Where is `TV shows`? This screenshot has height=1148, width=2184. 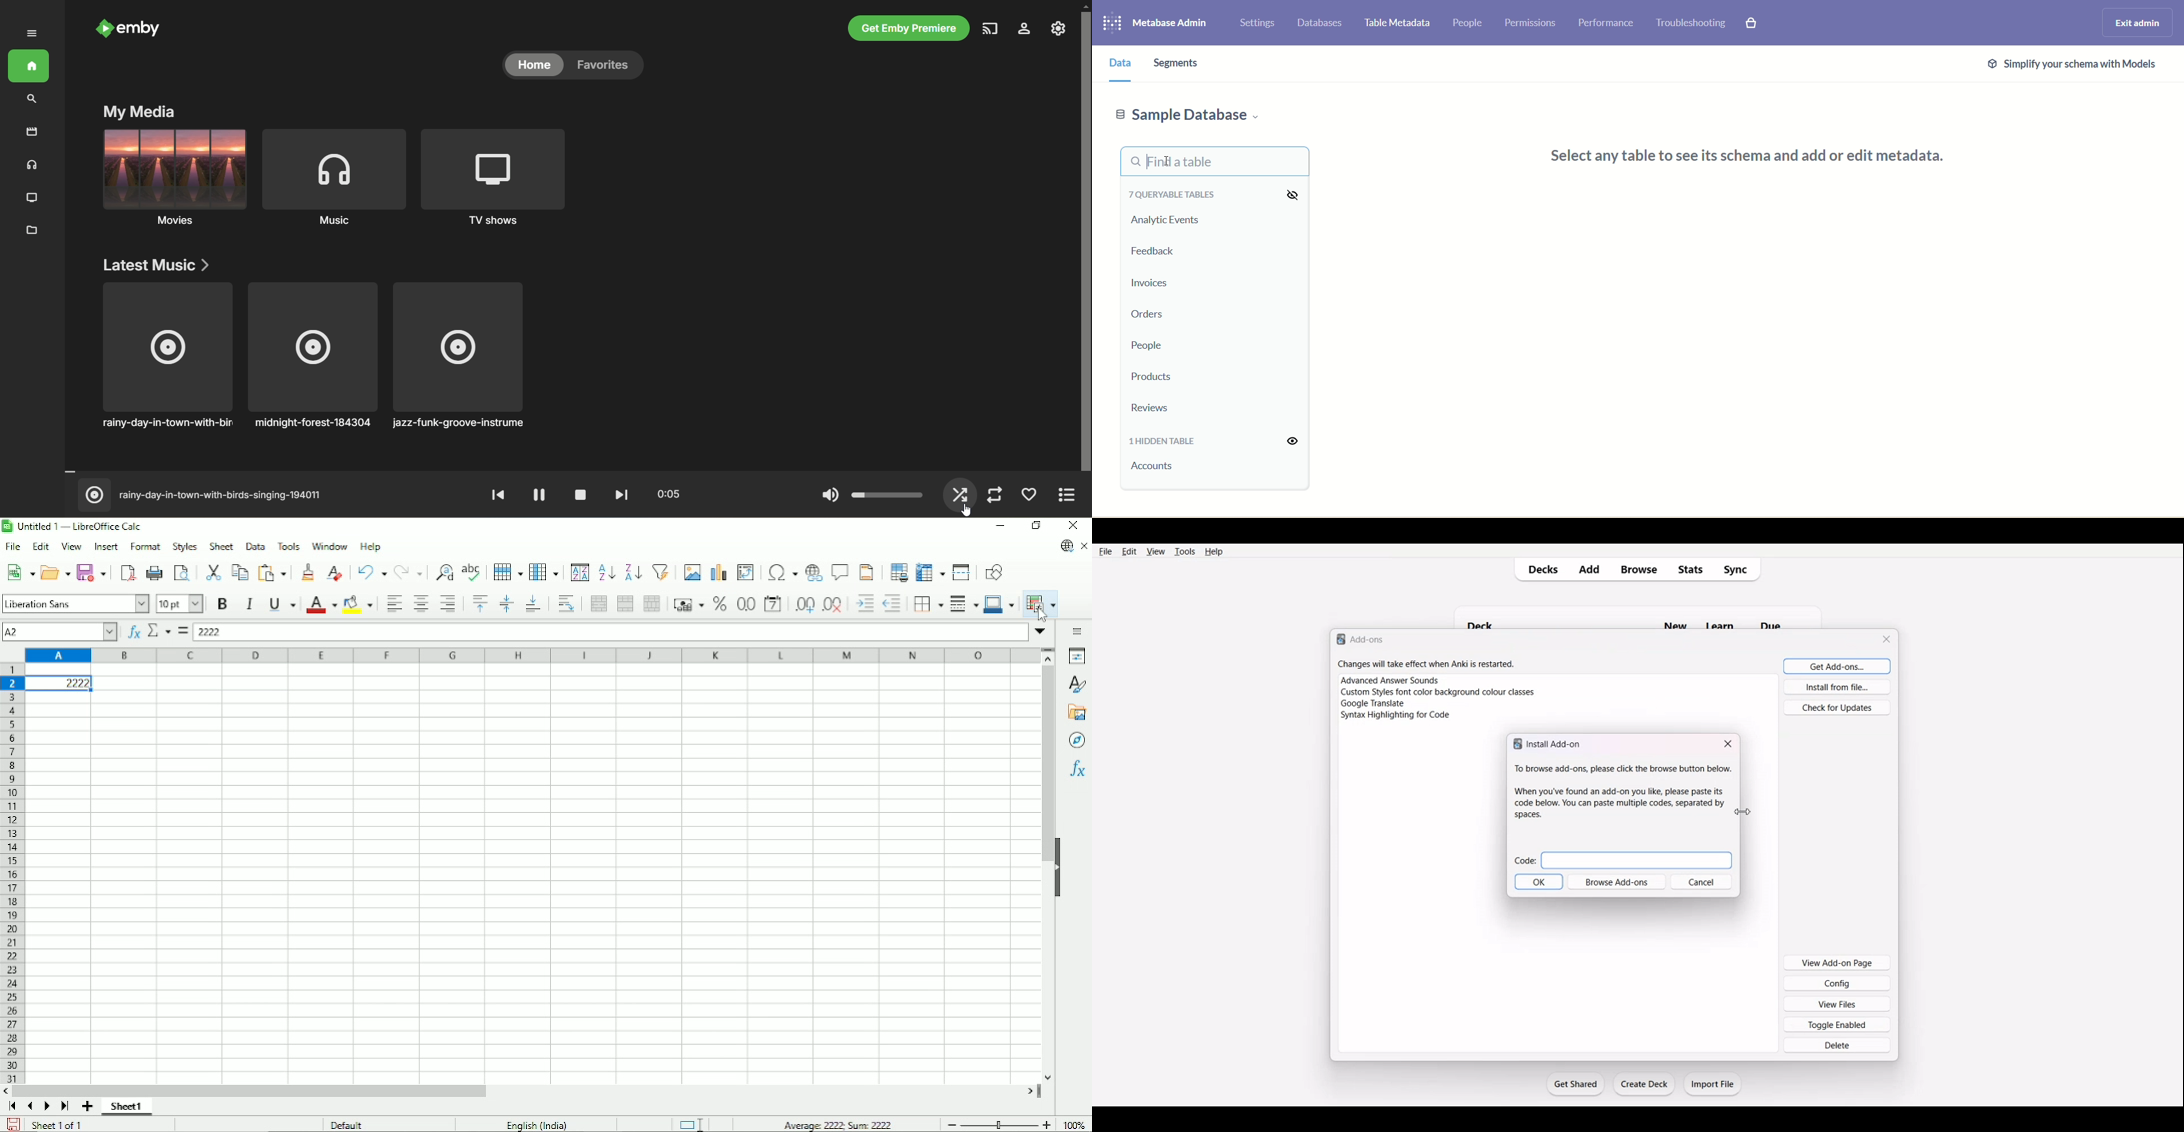 TV shows is located at coordinates (35, 199).